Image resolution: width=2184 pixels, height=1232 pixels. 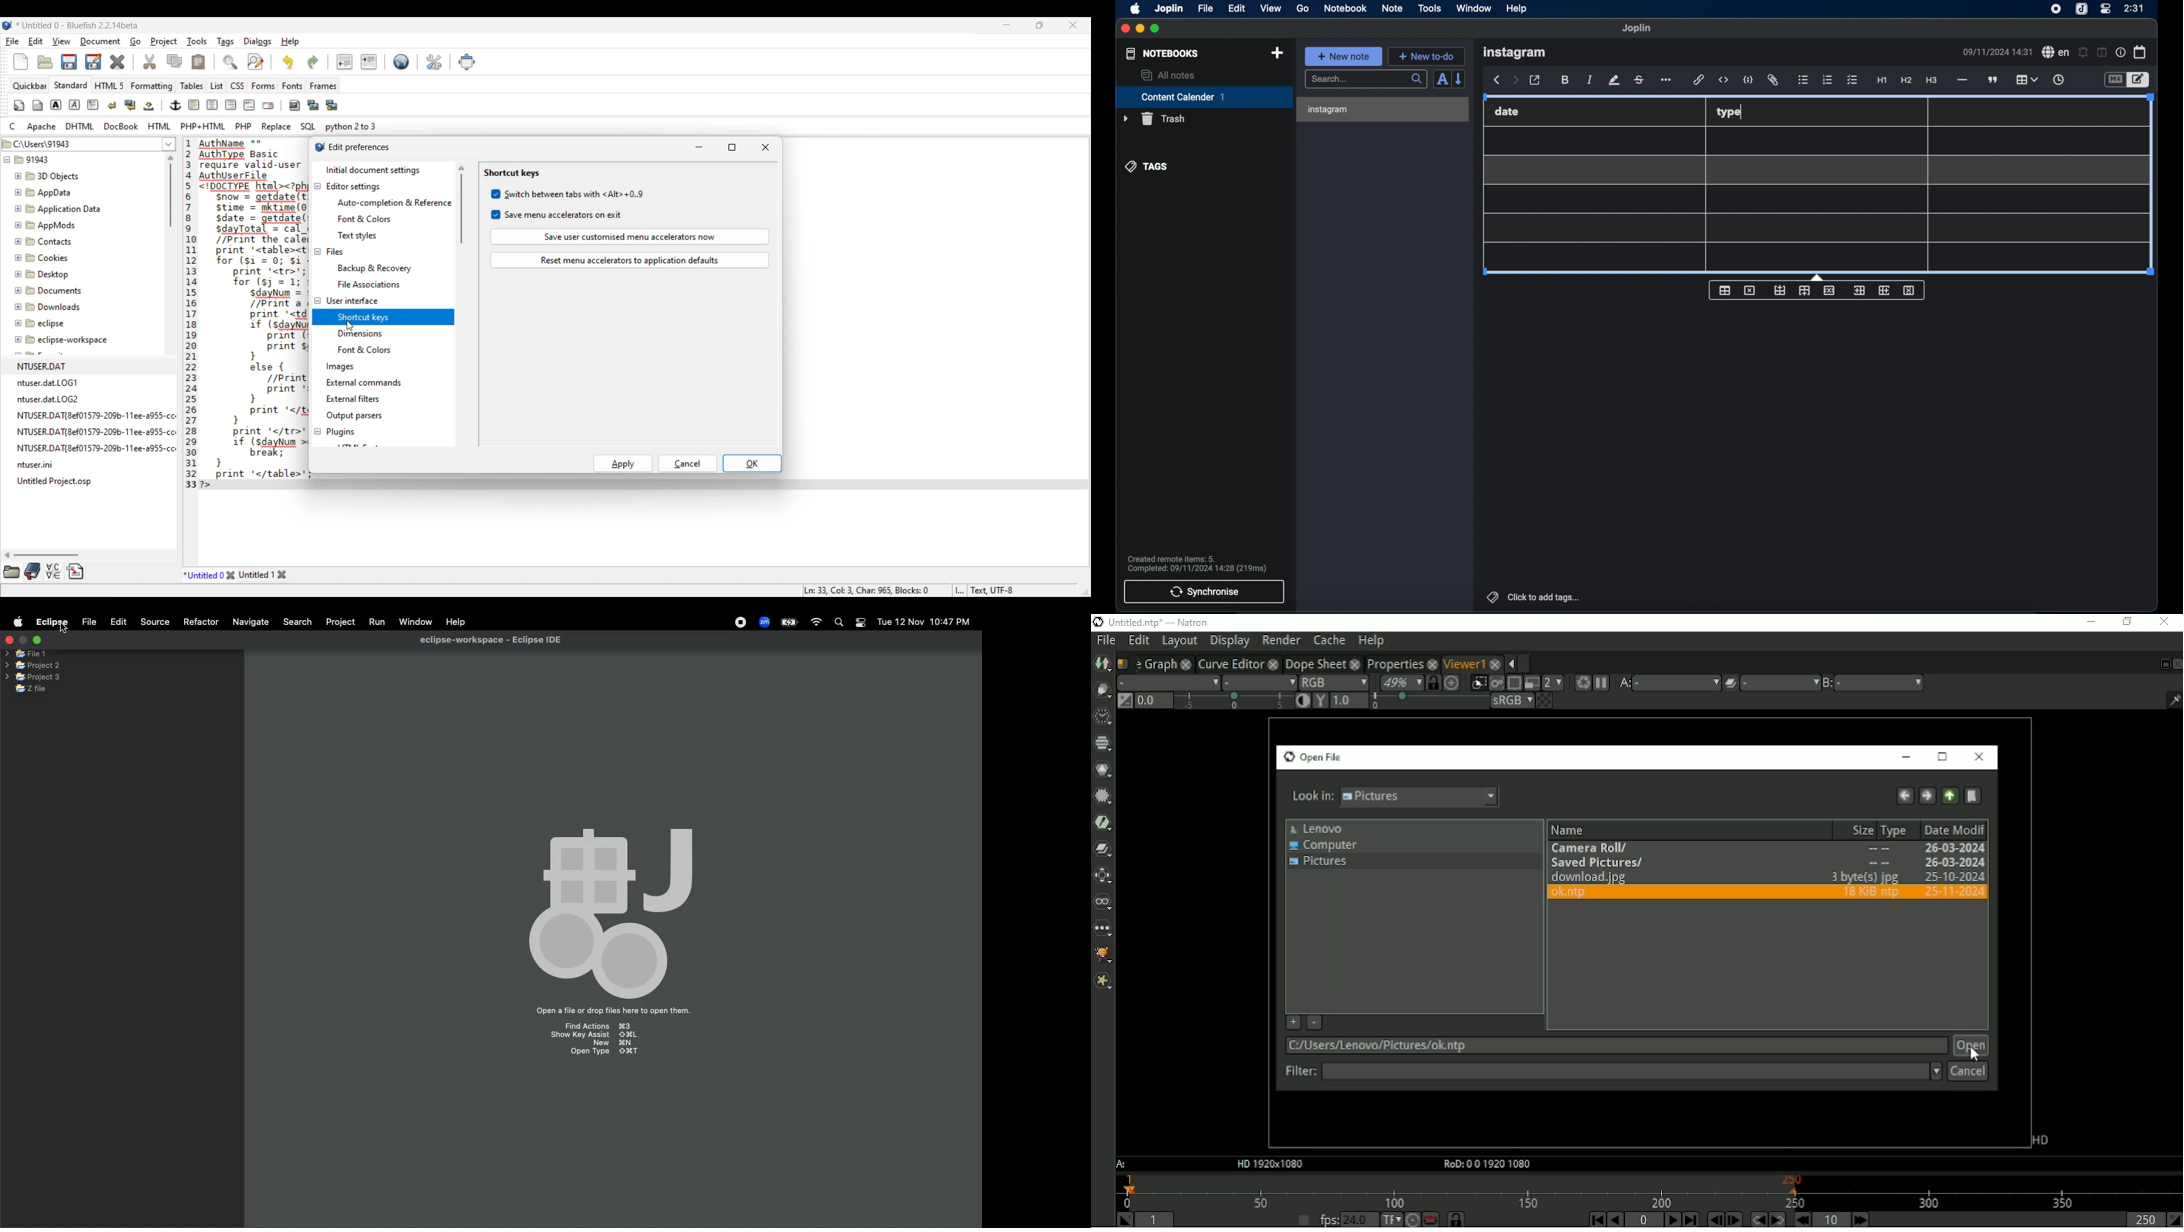 What do you see at coordinates (1459, 79) in the screenshot?
I see `reverse sort order` at bounding box center [1459, 79].